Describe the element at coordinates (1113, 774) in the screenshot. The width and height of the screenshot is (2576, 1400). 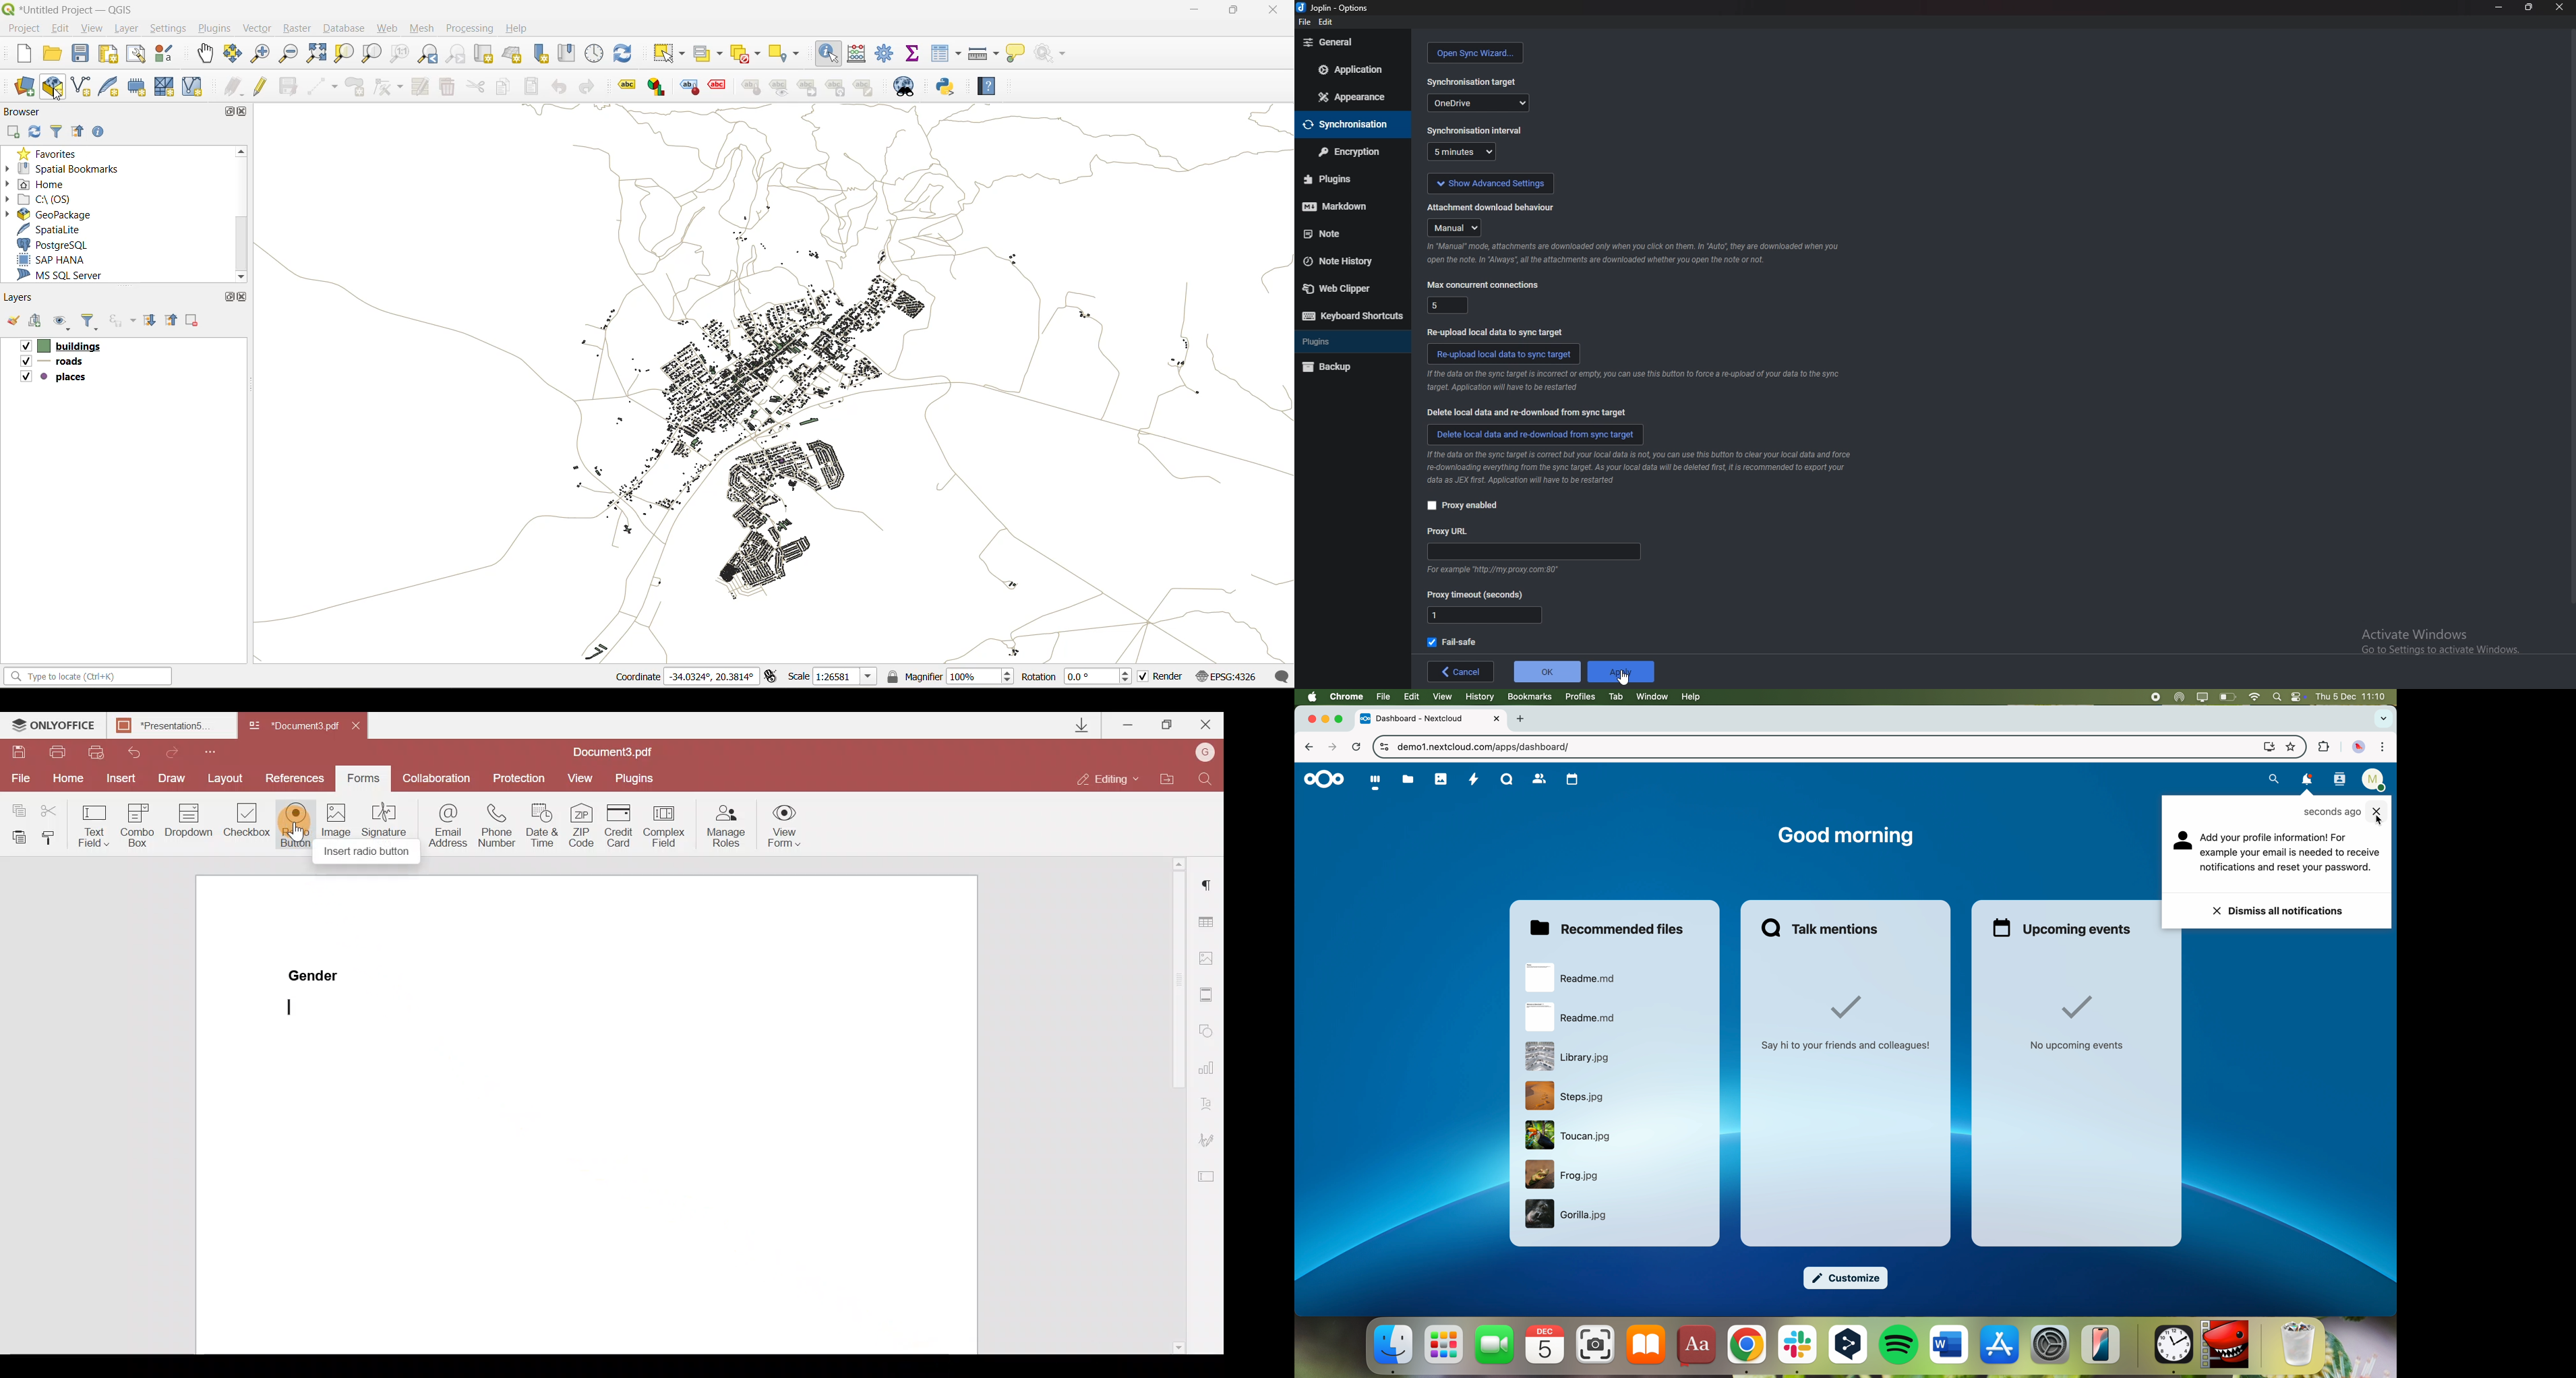
I see `Editing mode` at that location.